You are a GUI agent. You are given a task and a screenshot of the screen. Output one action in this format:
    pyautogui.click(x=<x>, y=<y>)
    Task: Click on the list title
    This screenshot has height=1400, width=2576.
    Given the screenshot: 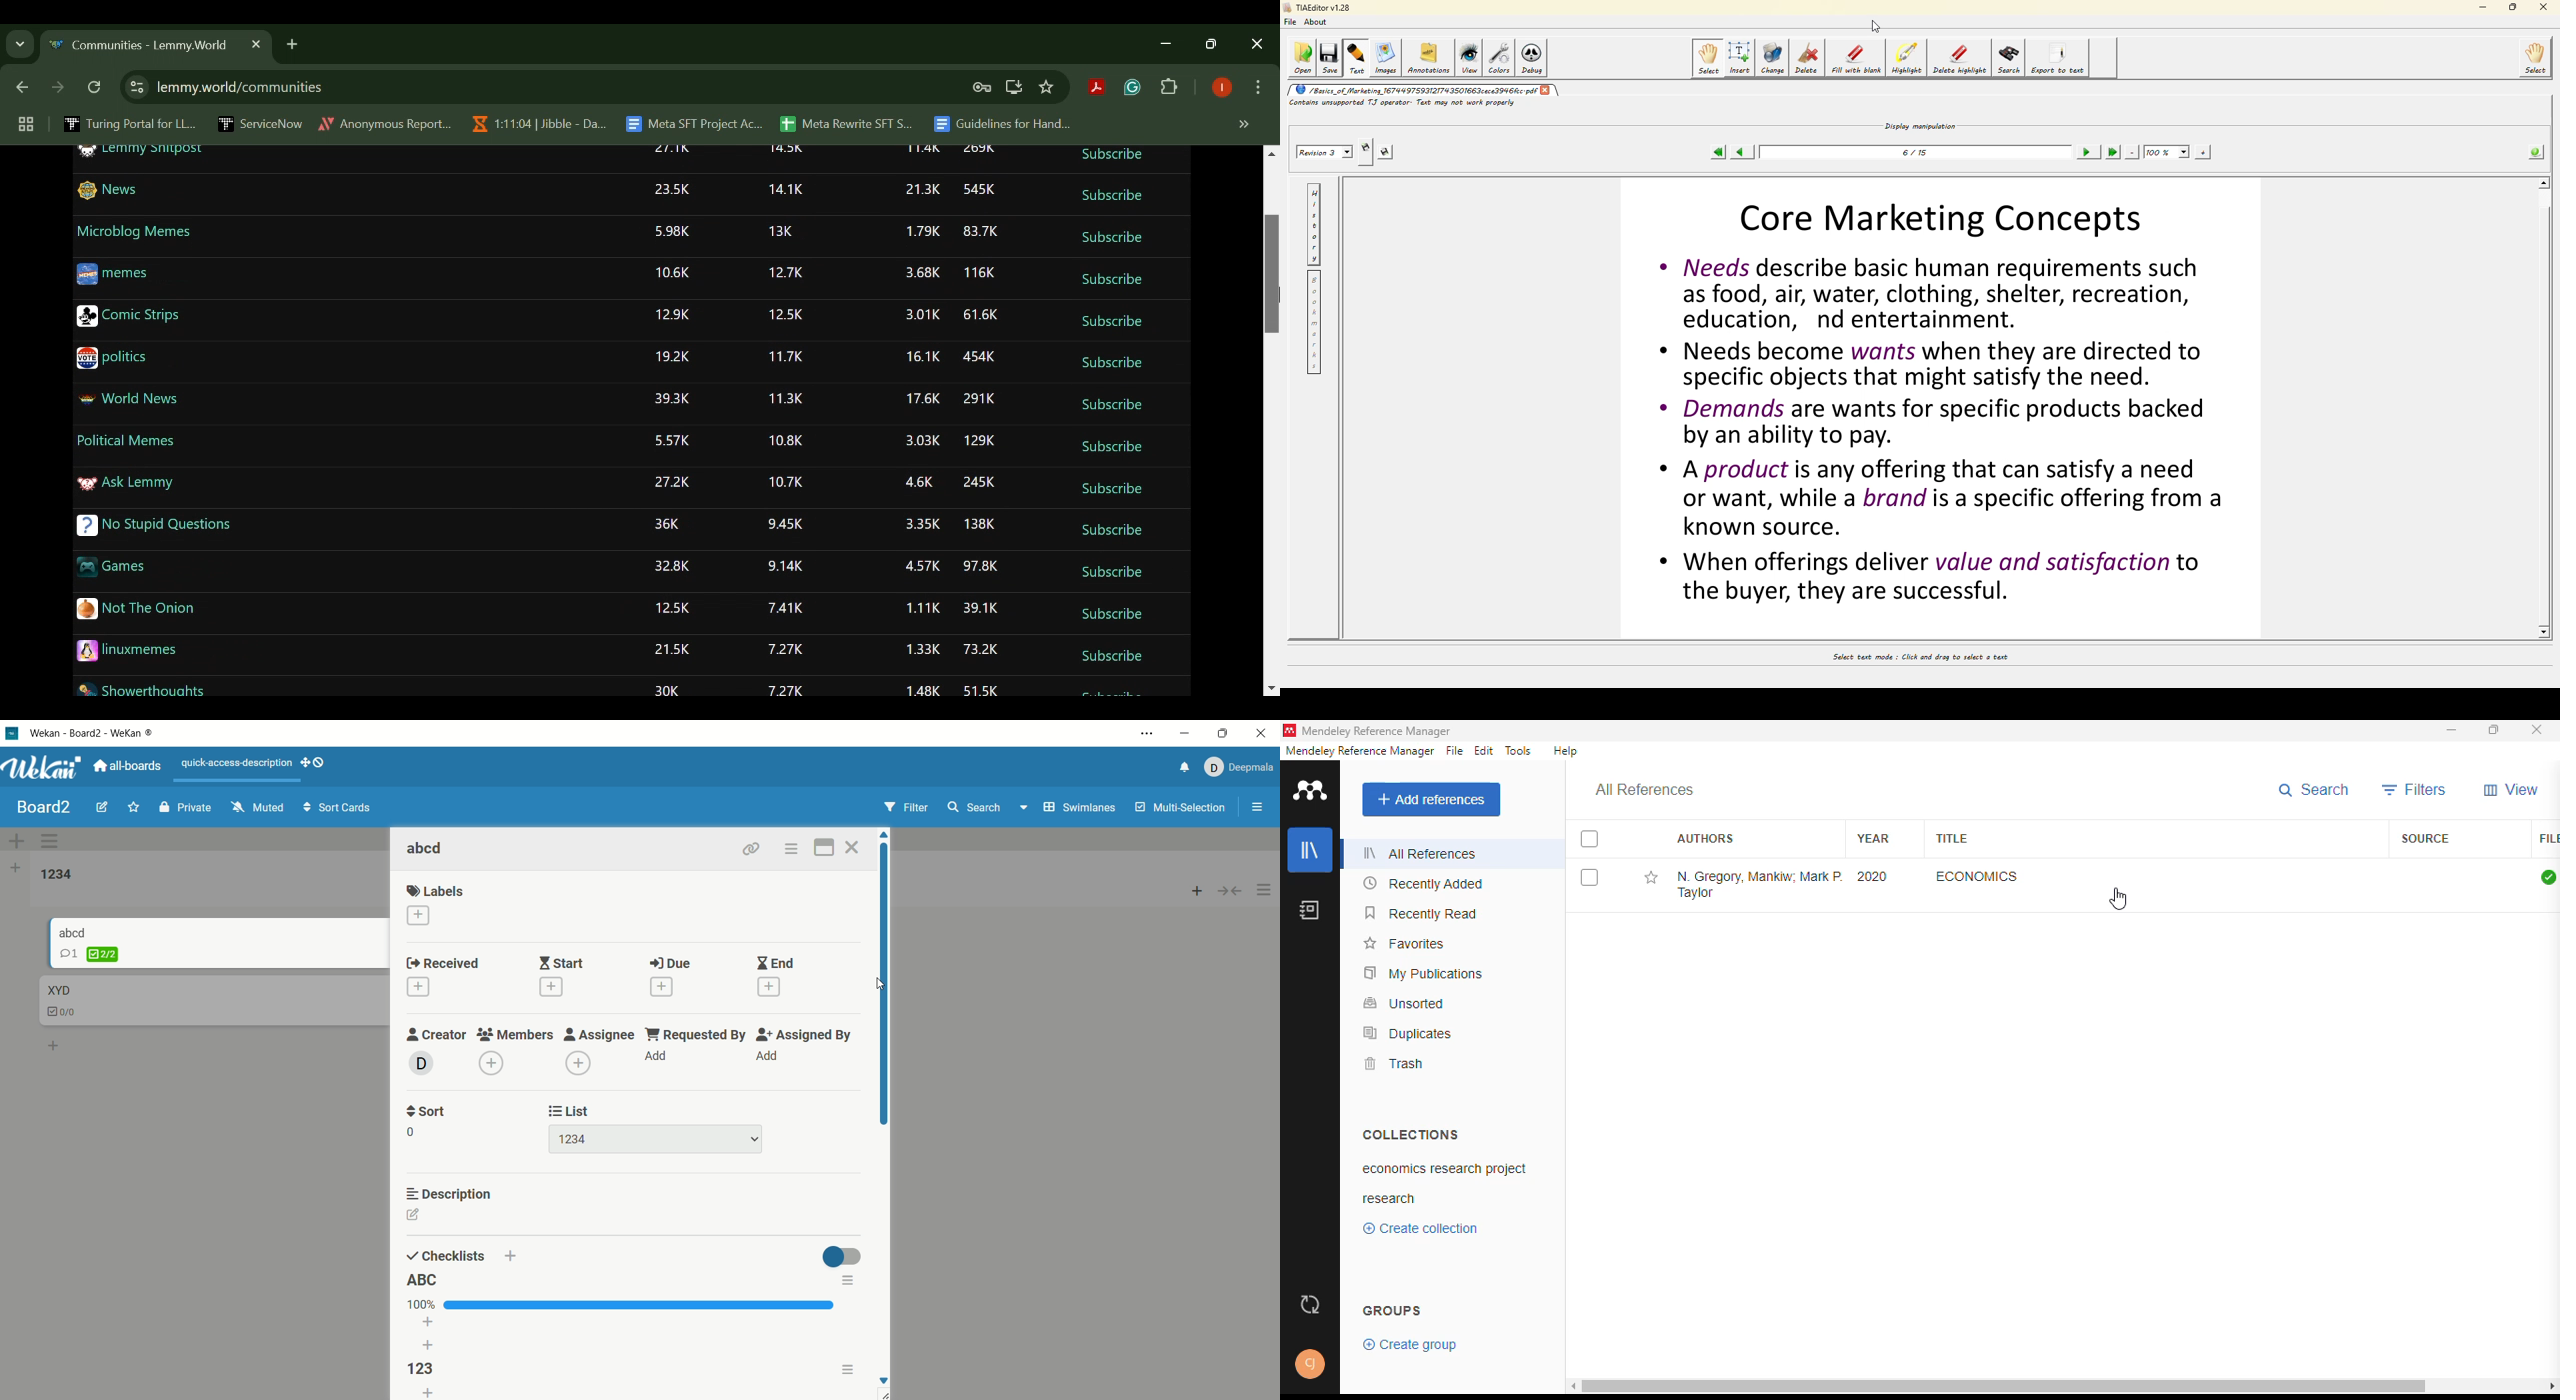 What is the action you would take?
    pyautogui.click(x=57, y=875)
    